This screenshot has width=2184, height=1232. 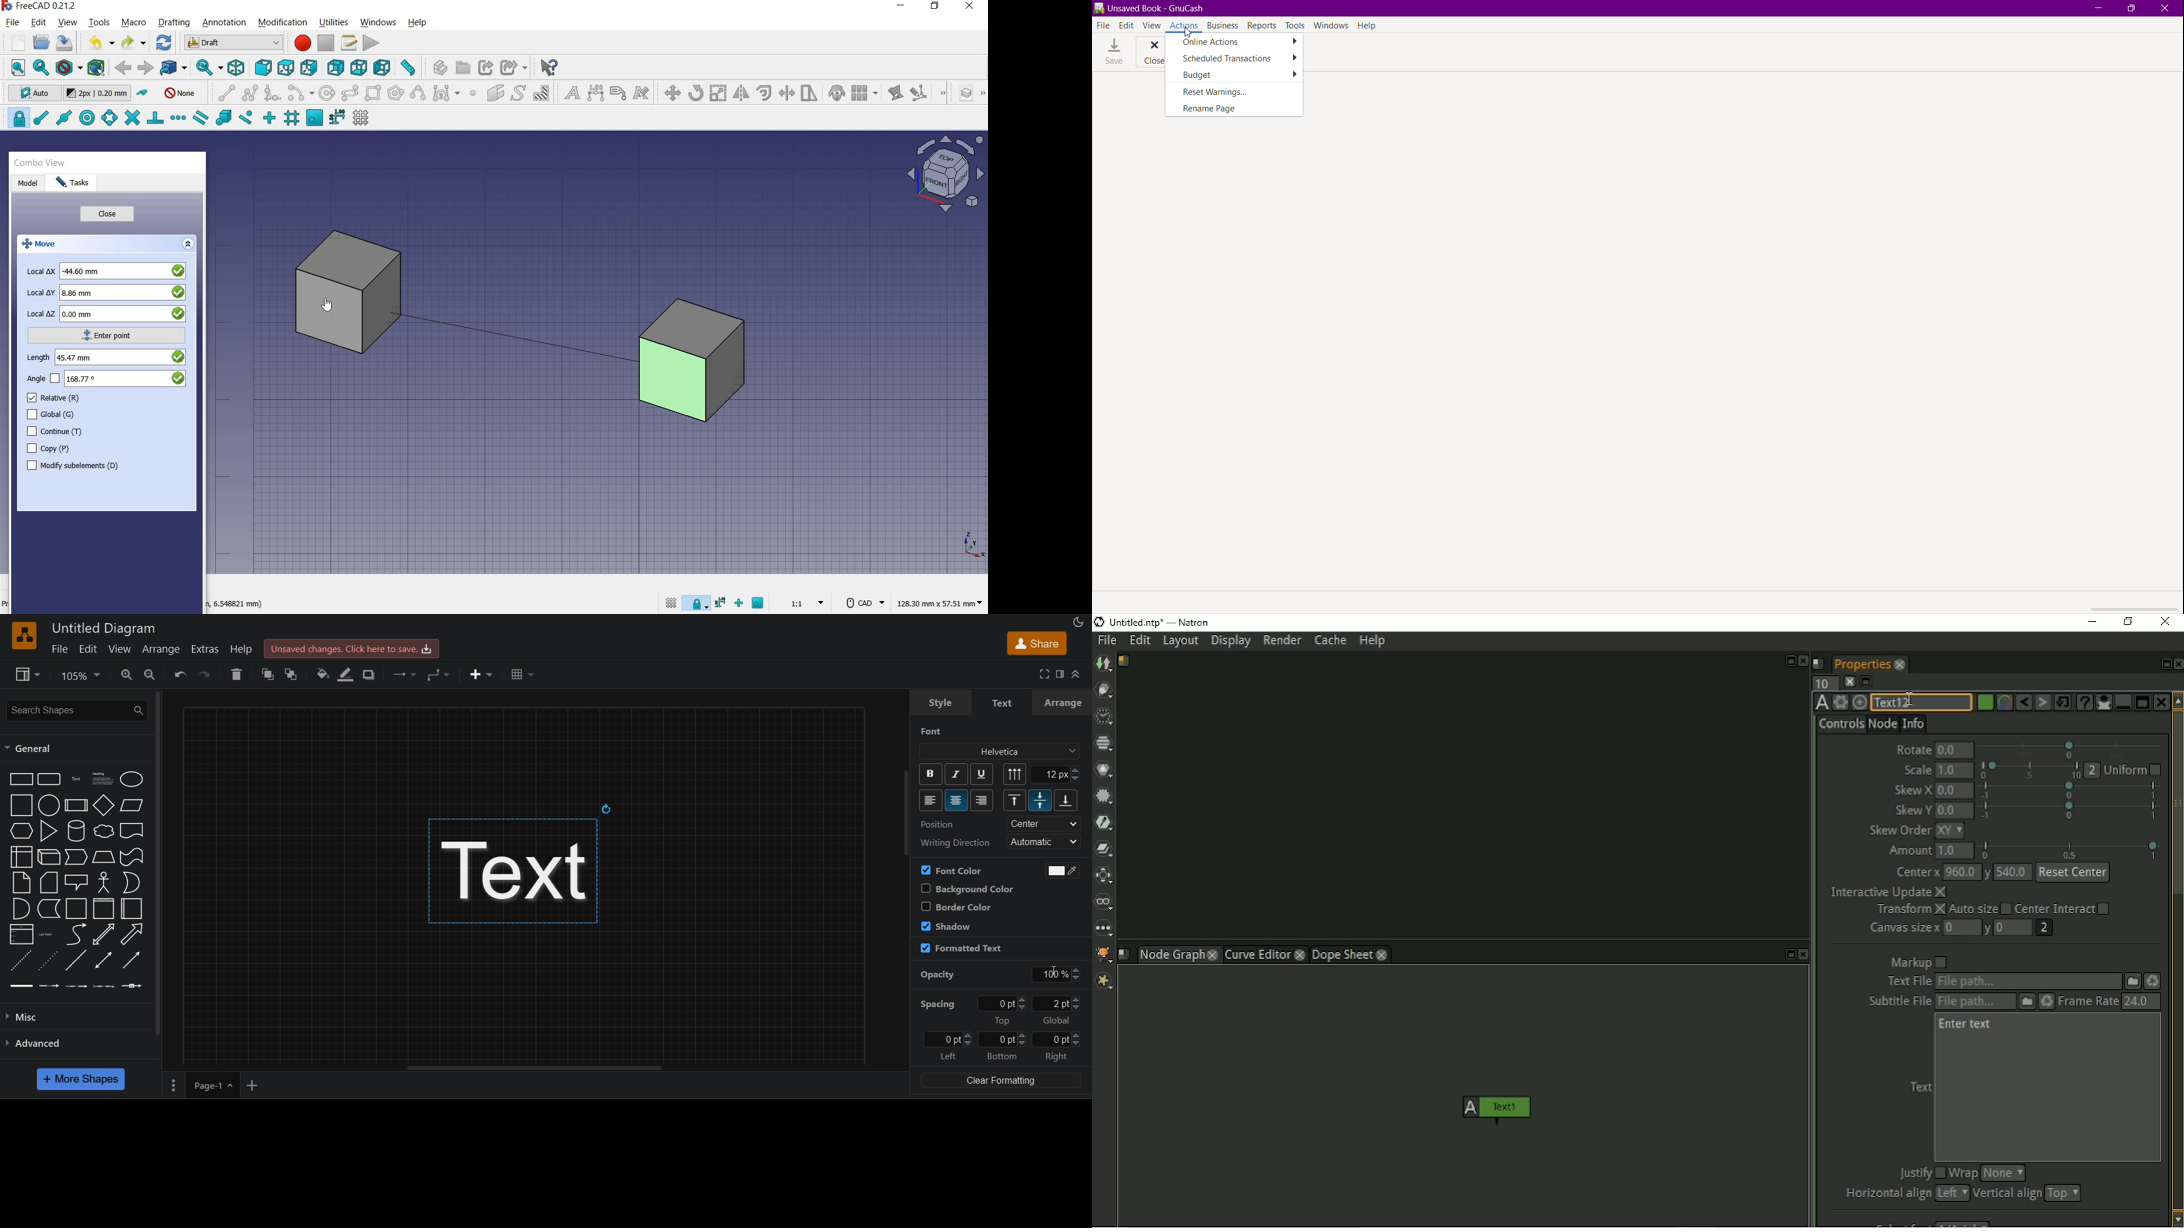 I want to click on fit selection, so click(x=40, y=67).